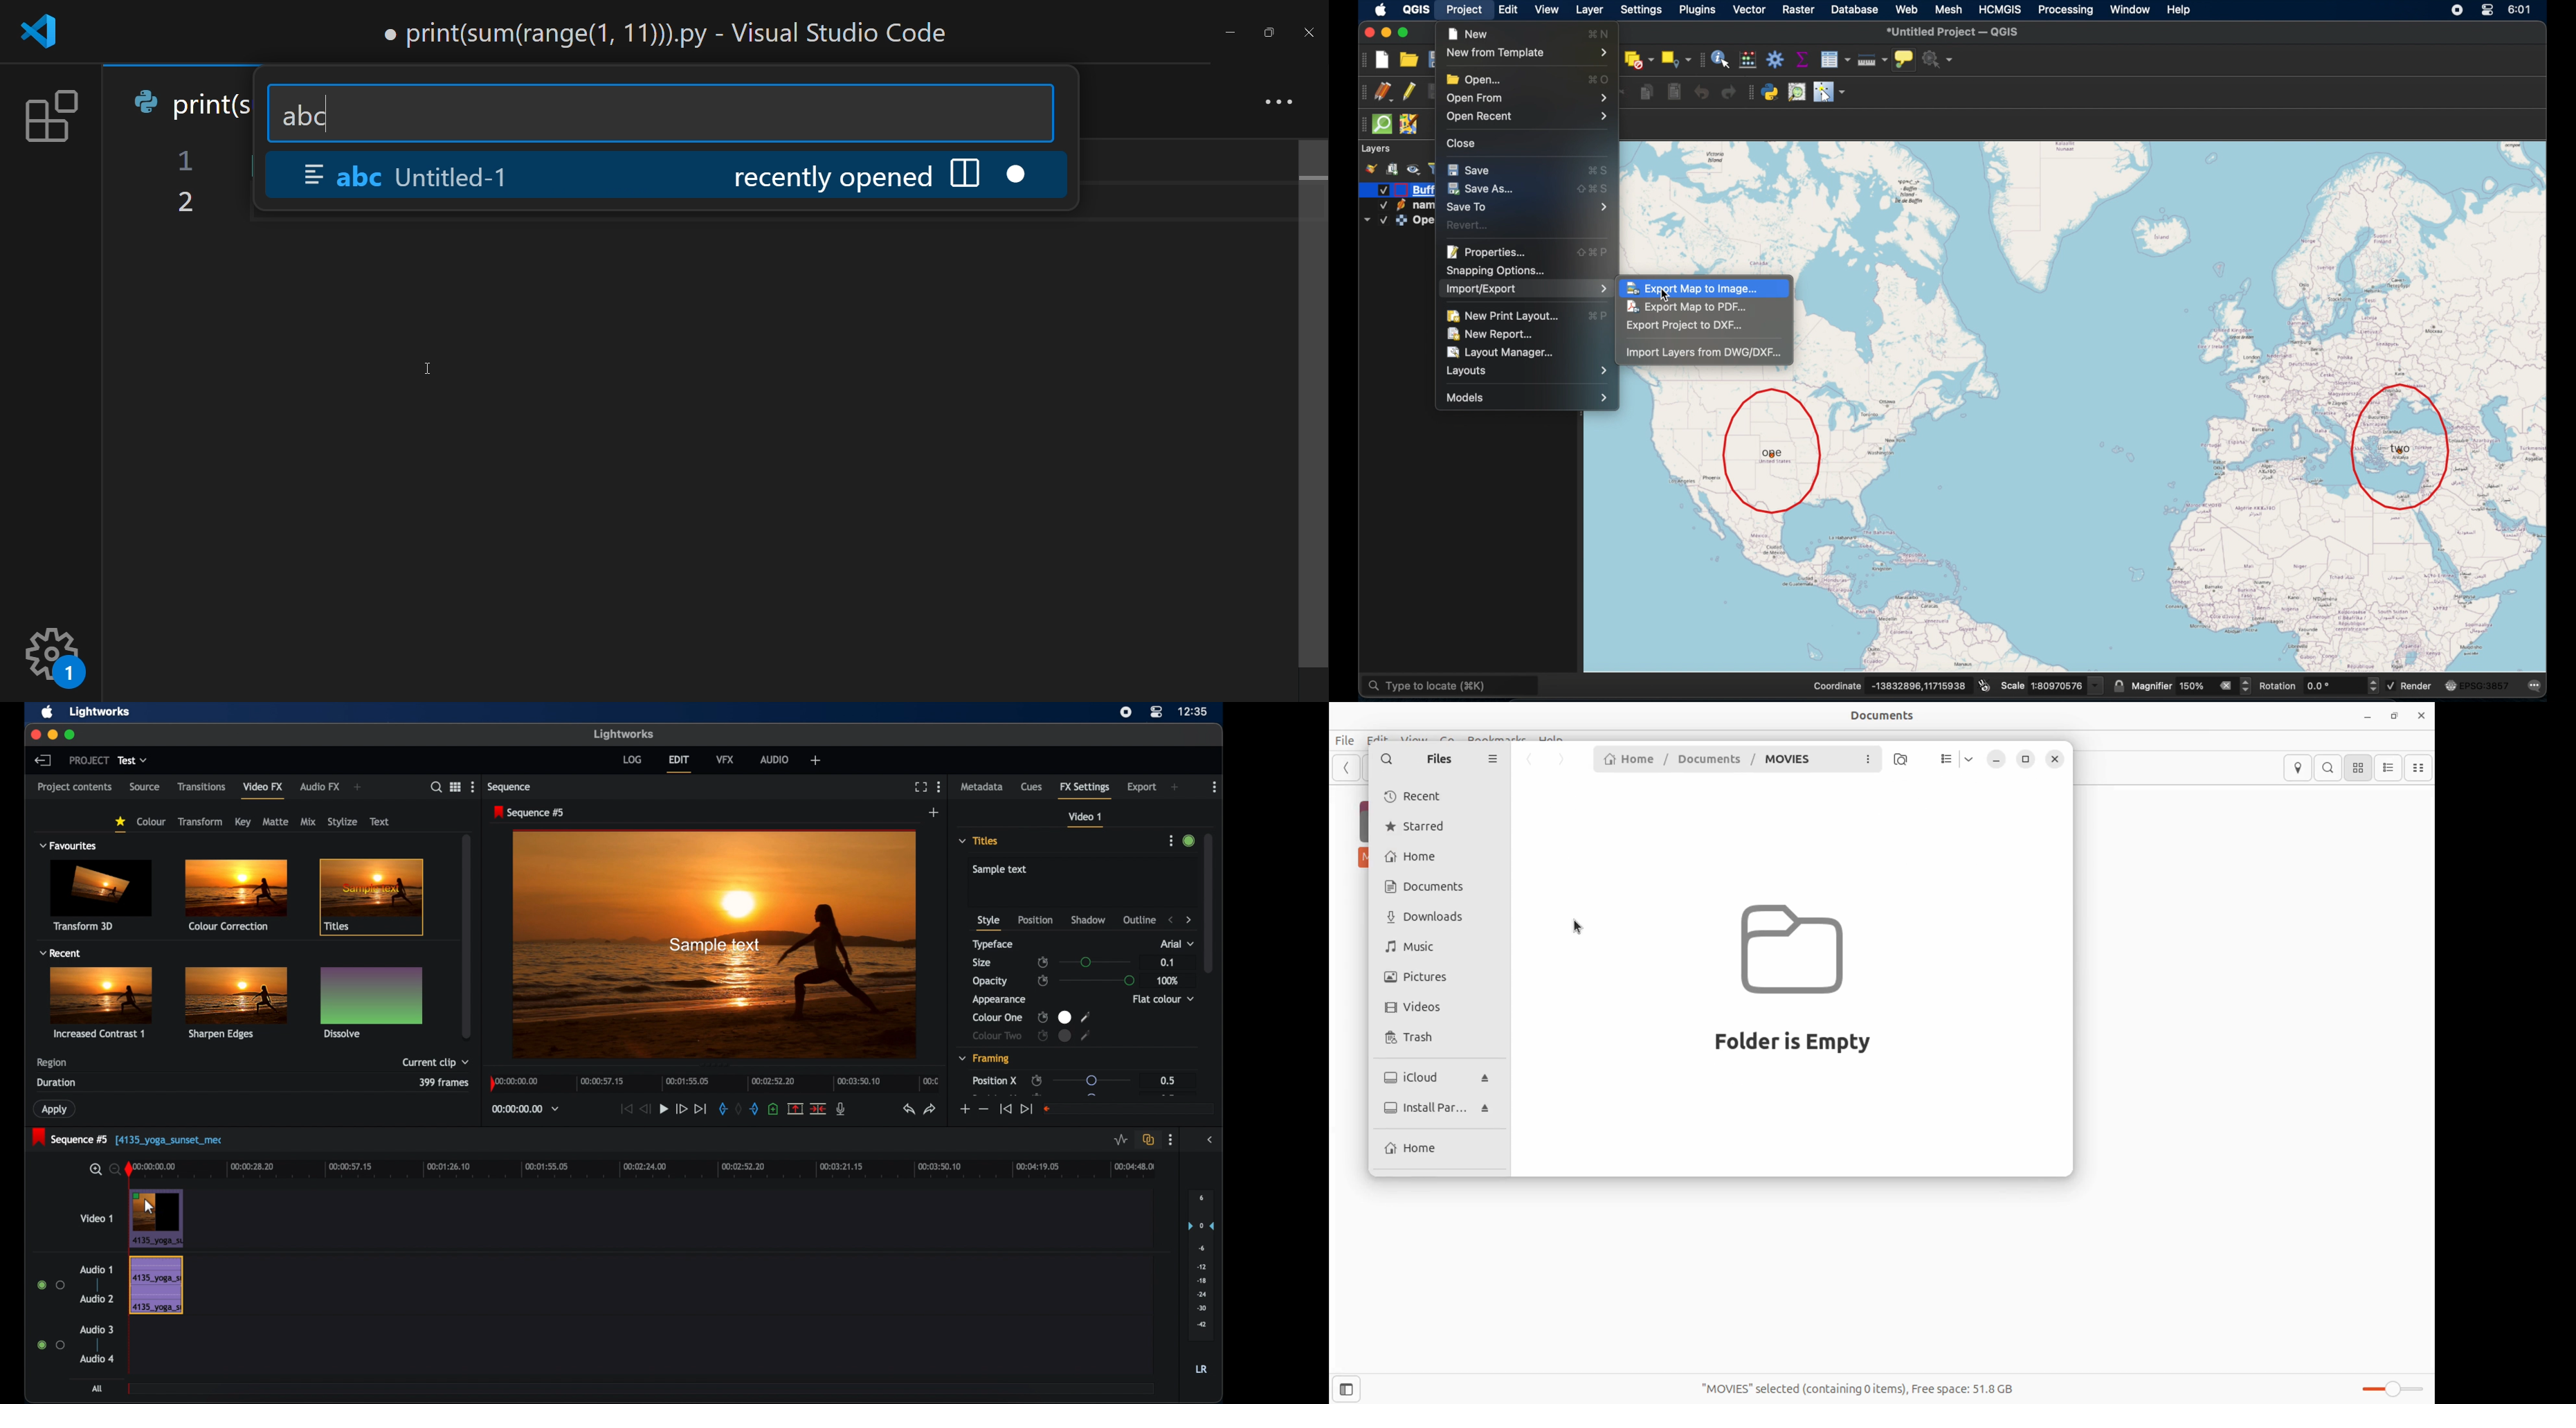 The height and width of the screenshot is (1428, 2576). What do you see at coordinates (1956, 32) in the screenshot?
I see `*untitled project - QGIS` at bounding box center [1956, 32].